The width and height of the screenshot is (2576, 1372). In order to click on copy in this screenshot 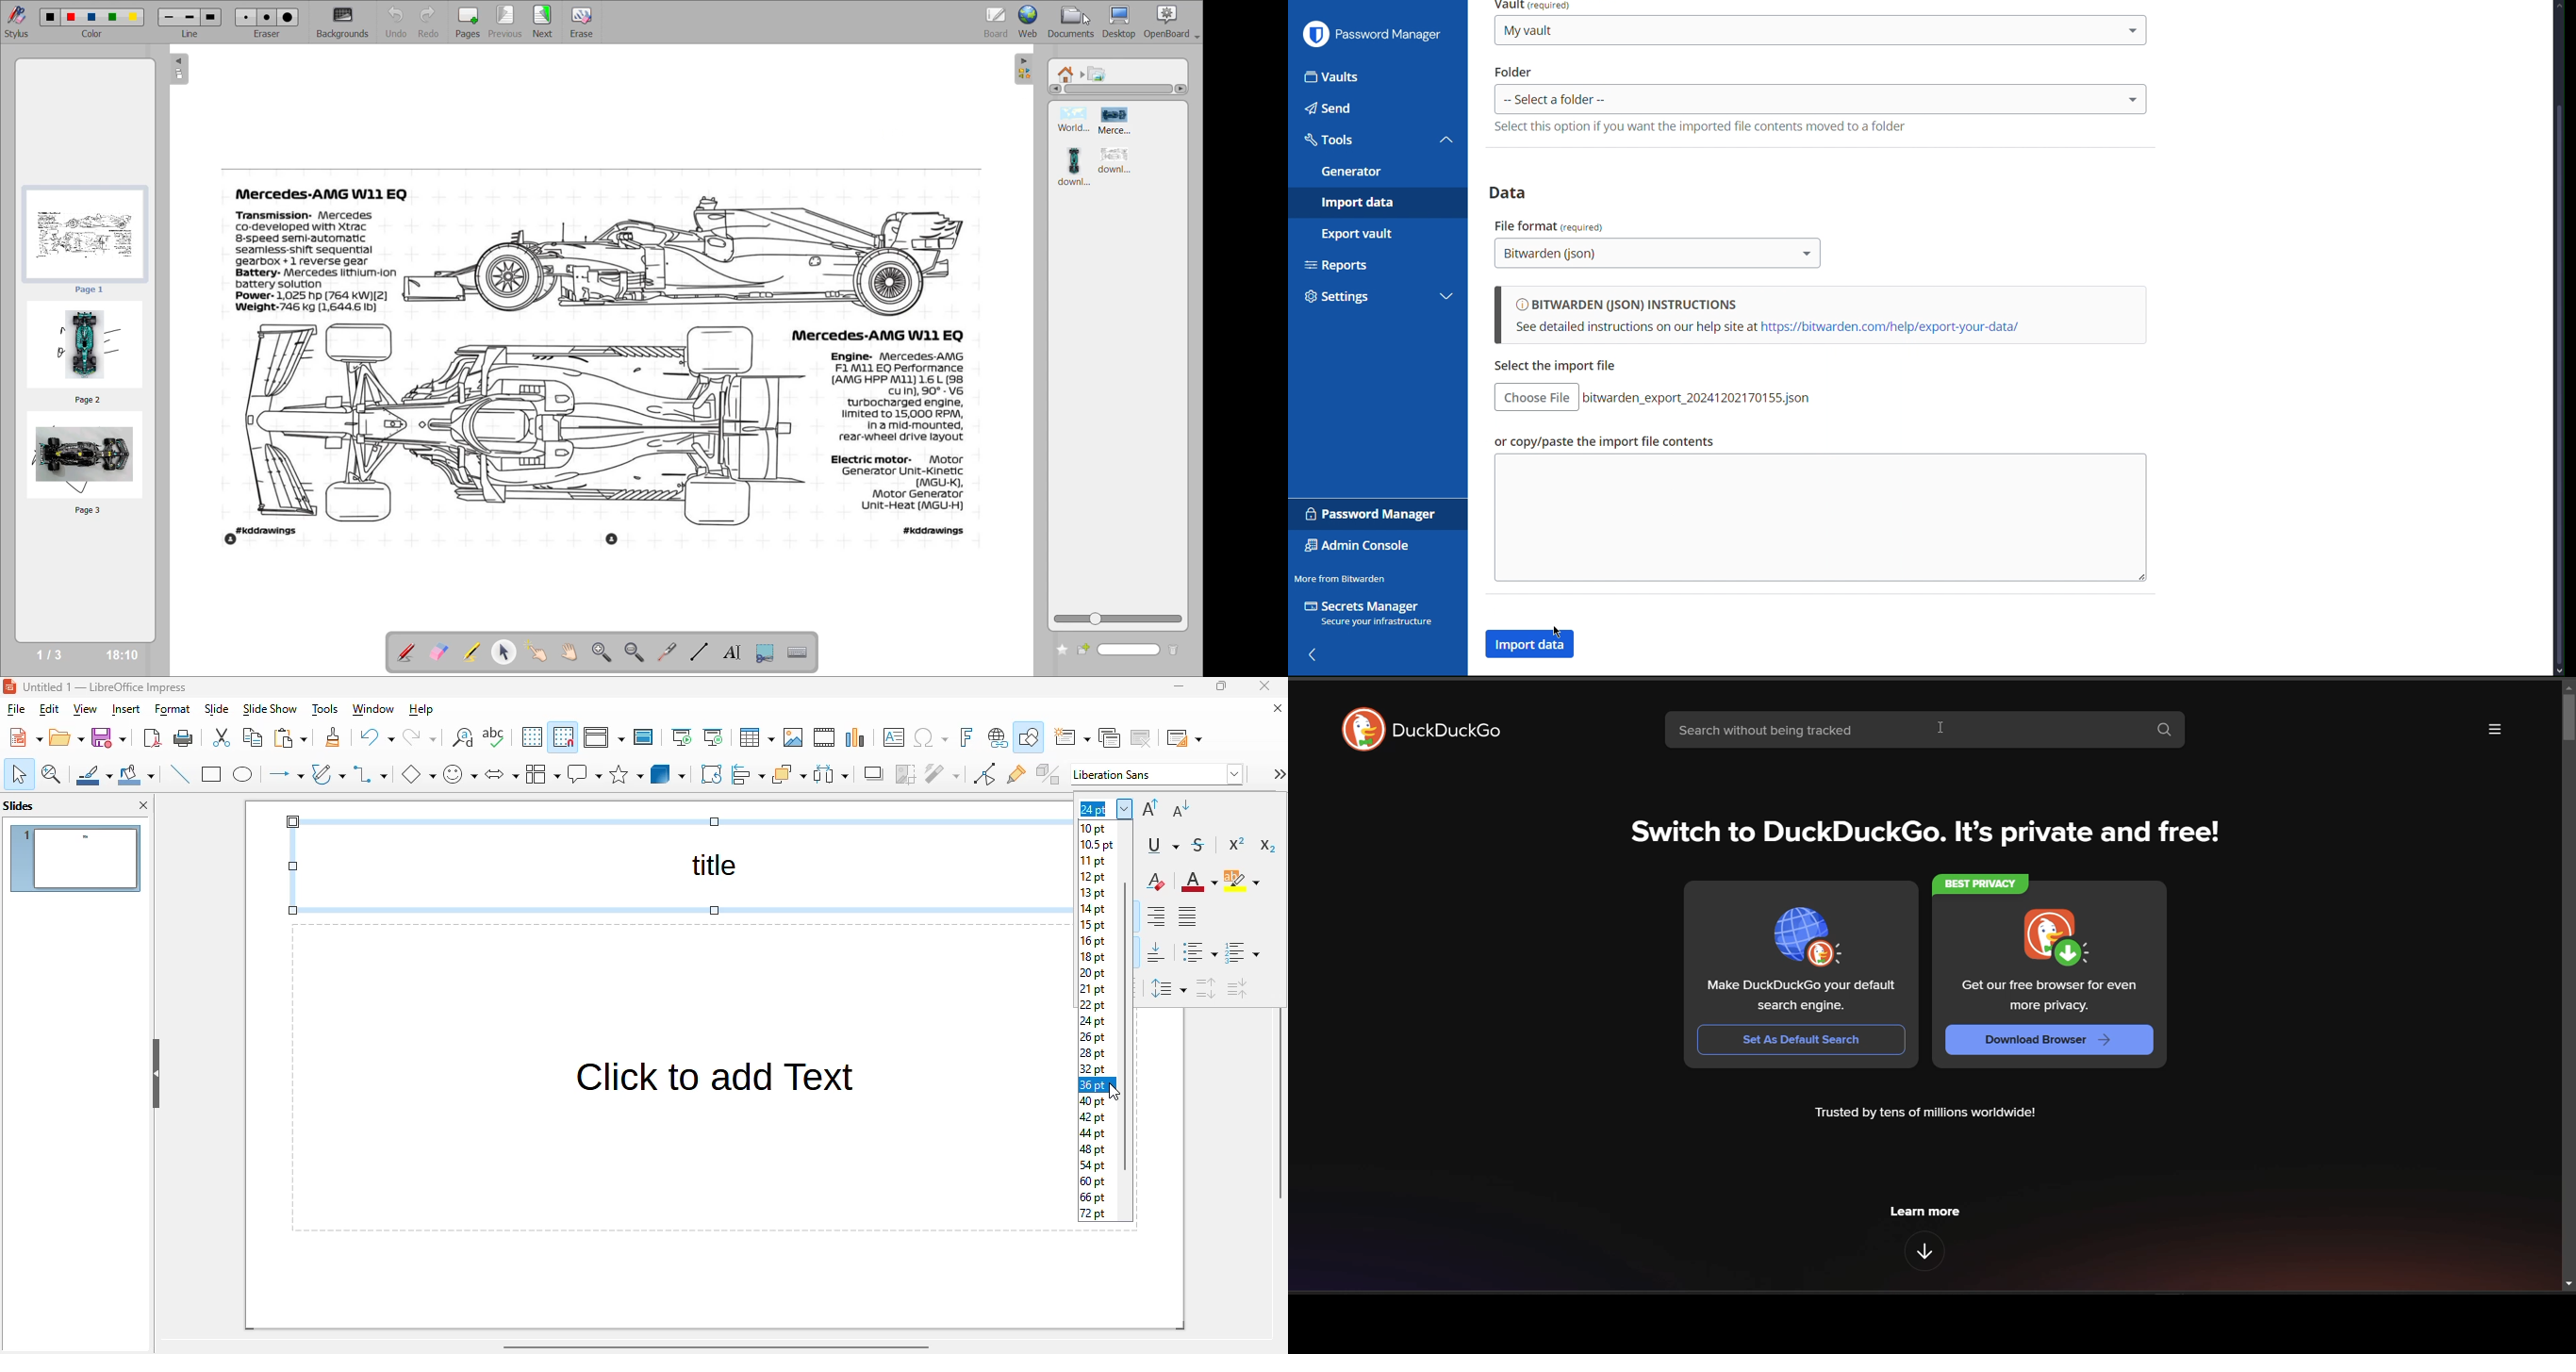, I will do `click(253, 737)`.